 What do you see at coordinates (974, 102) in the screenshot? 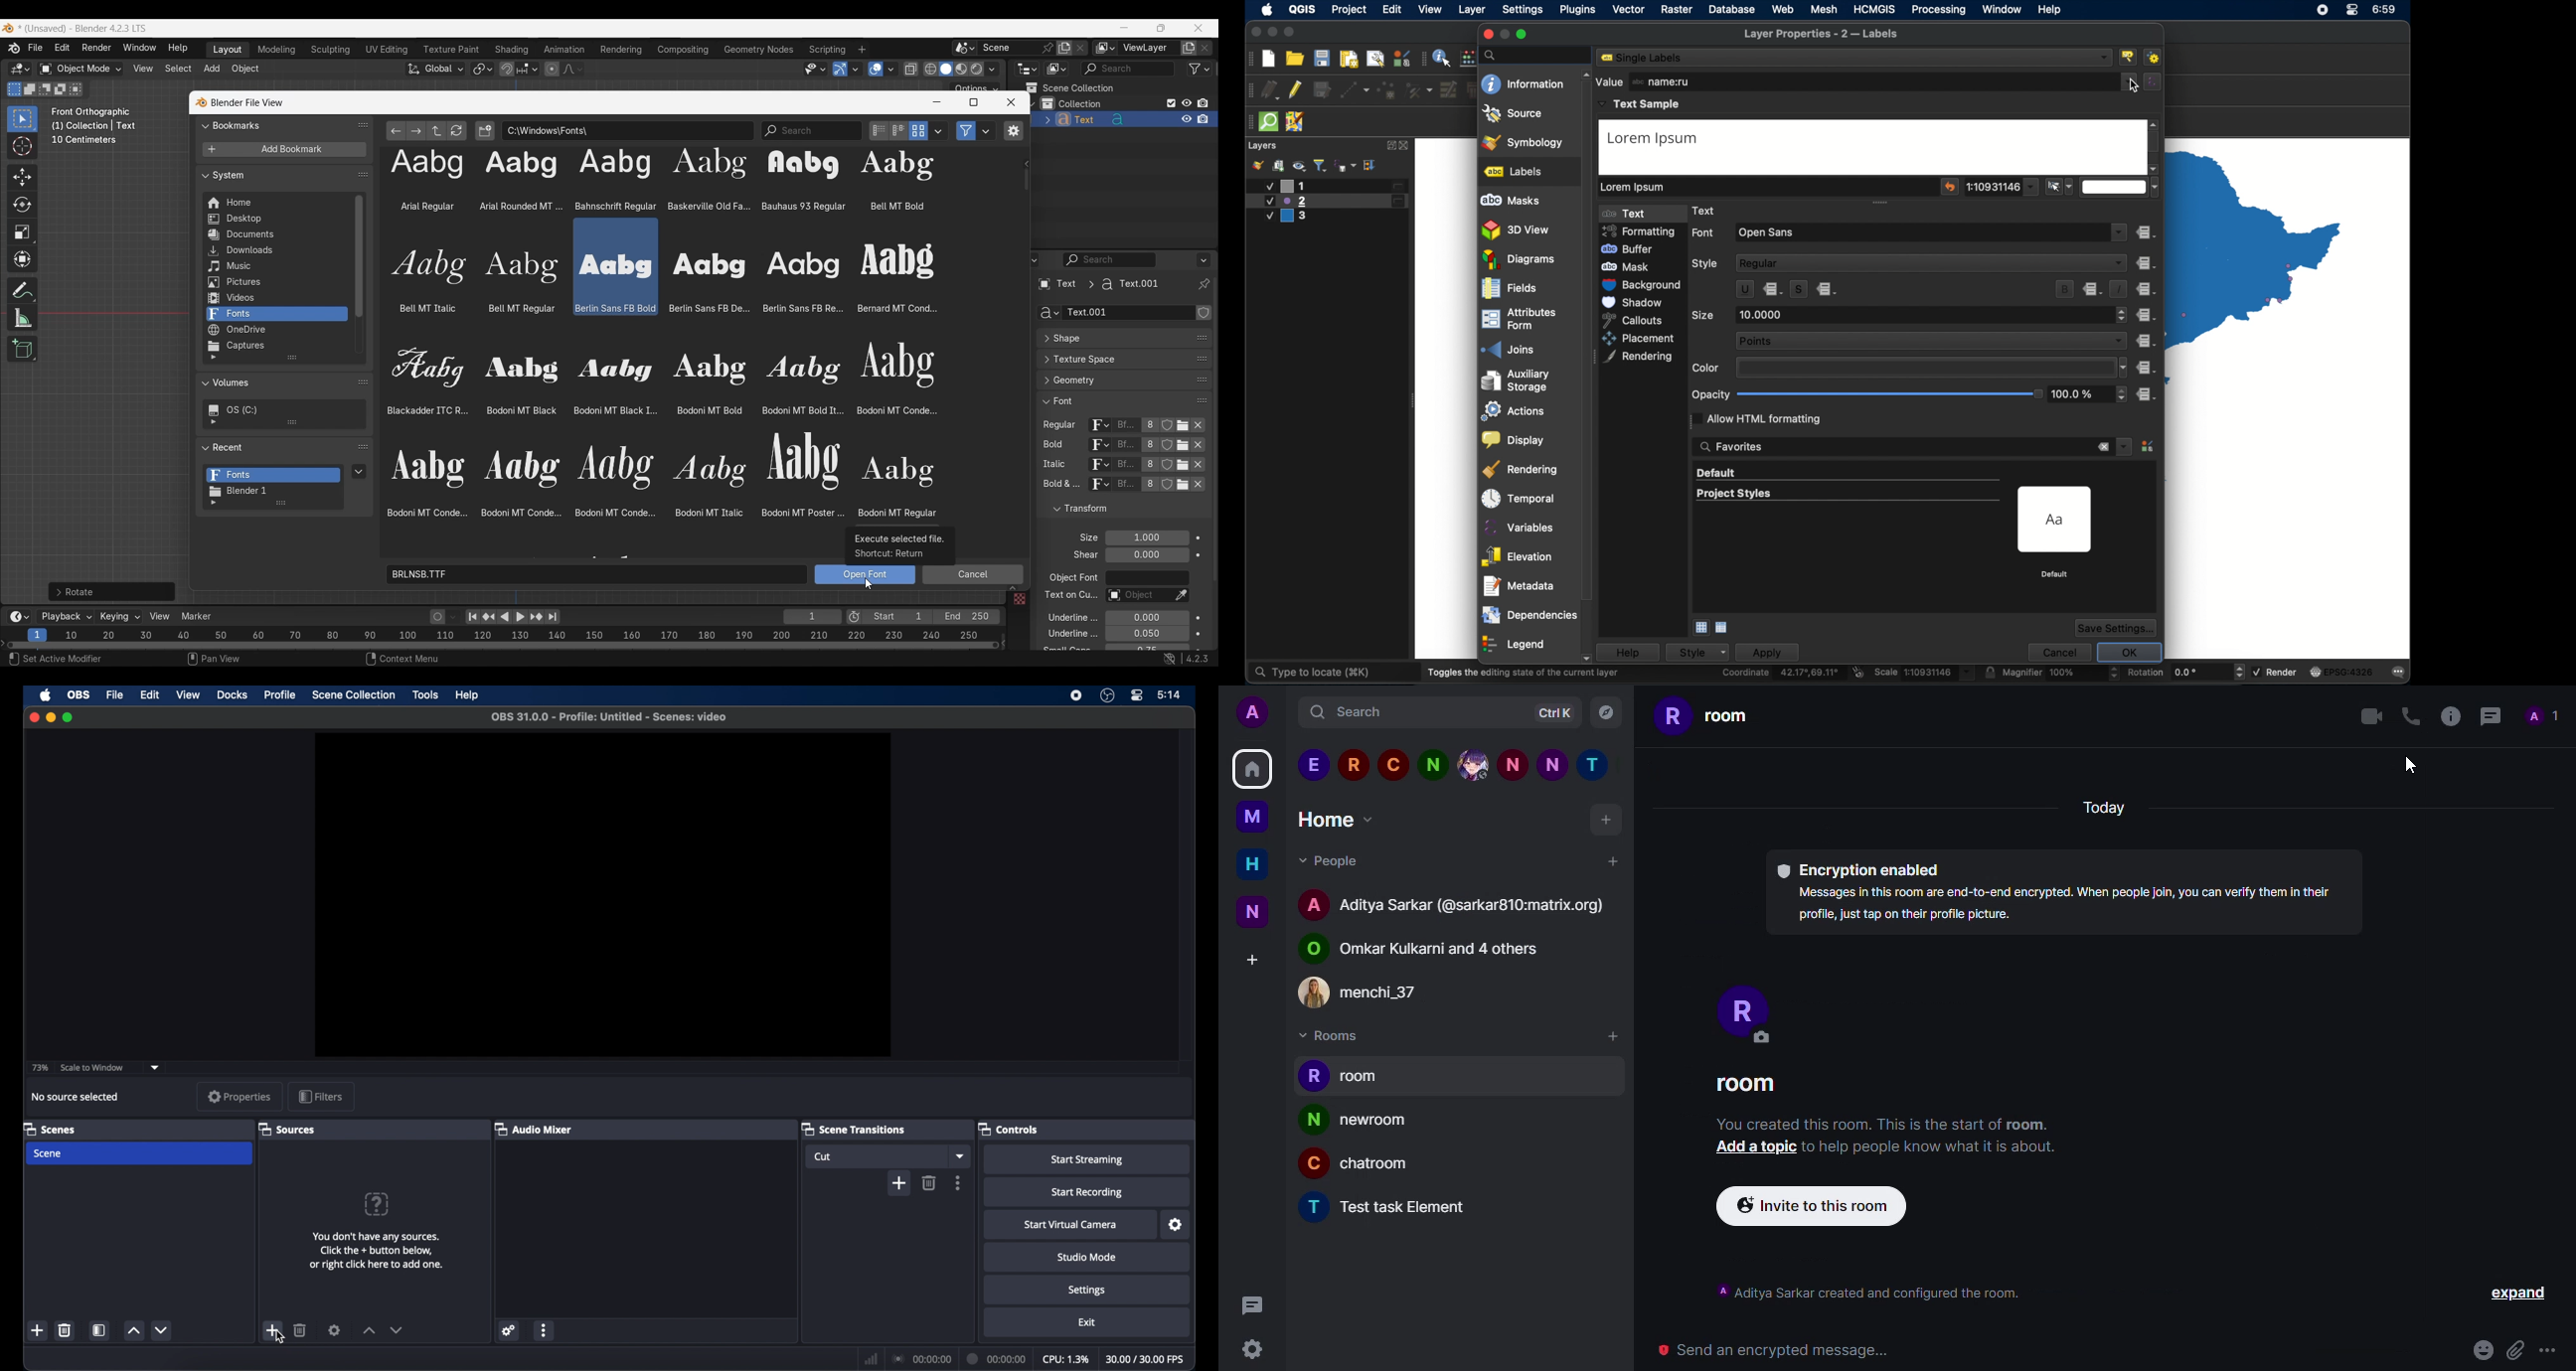
I see `Maximize` at bounding box center [974, 102].